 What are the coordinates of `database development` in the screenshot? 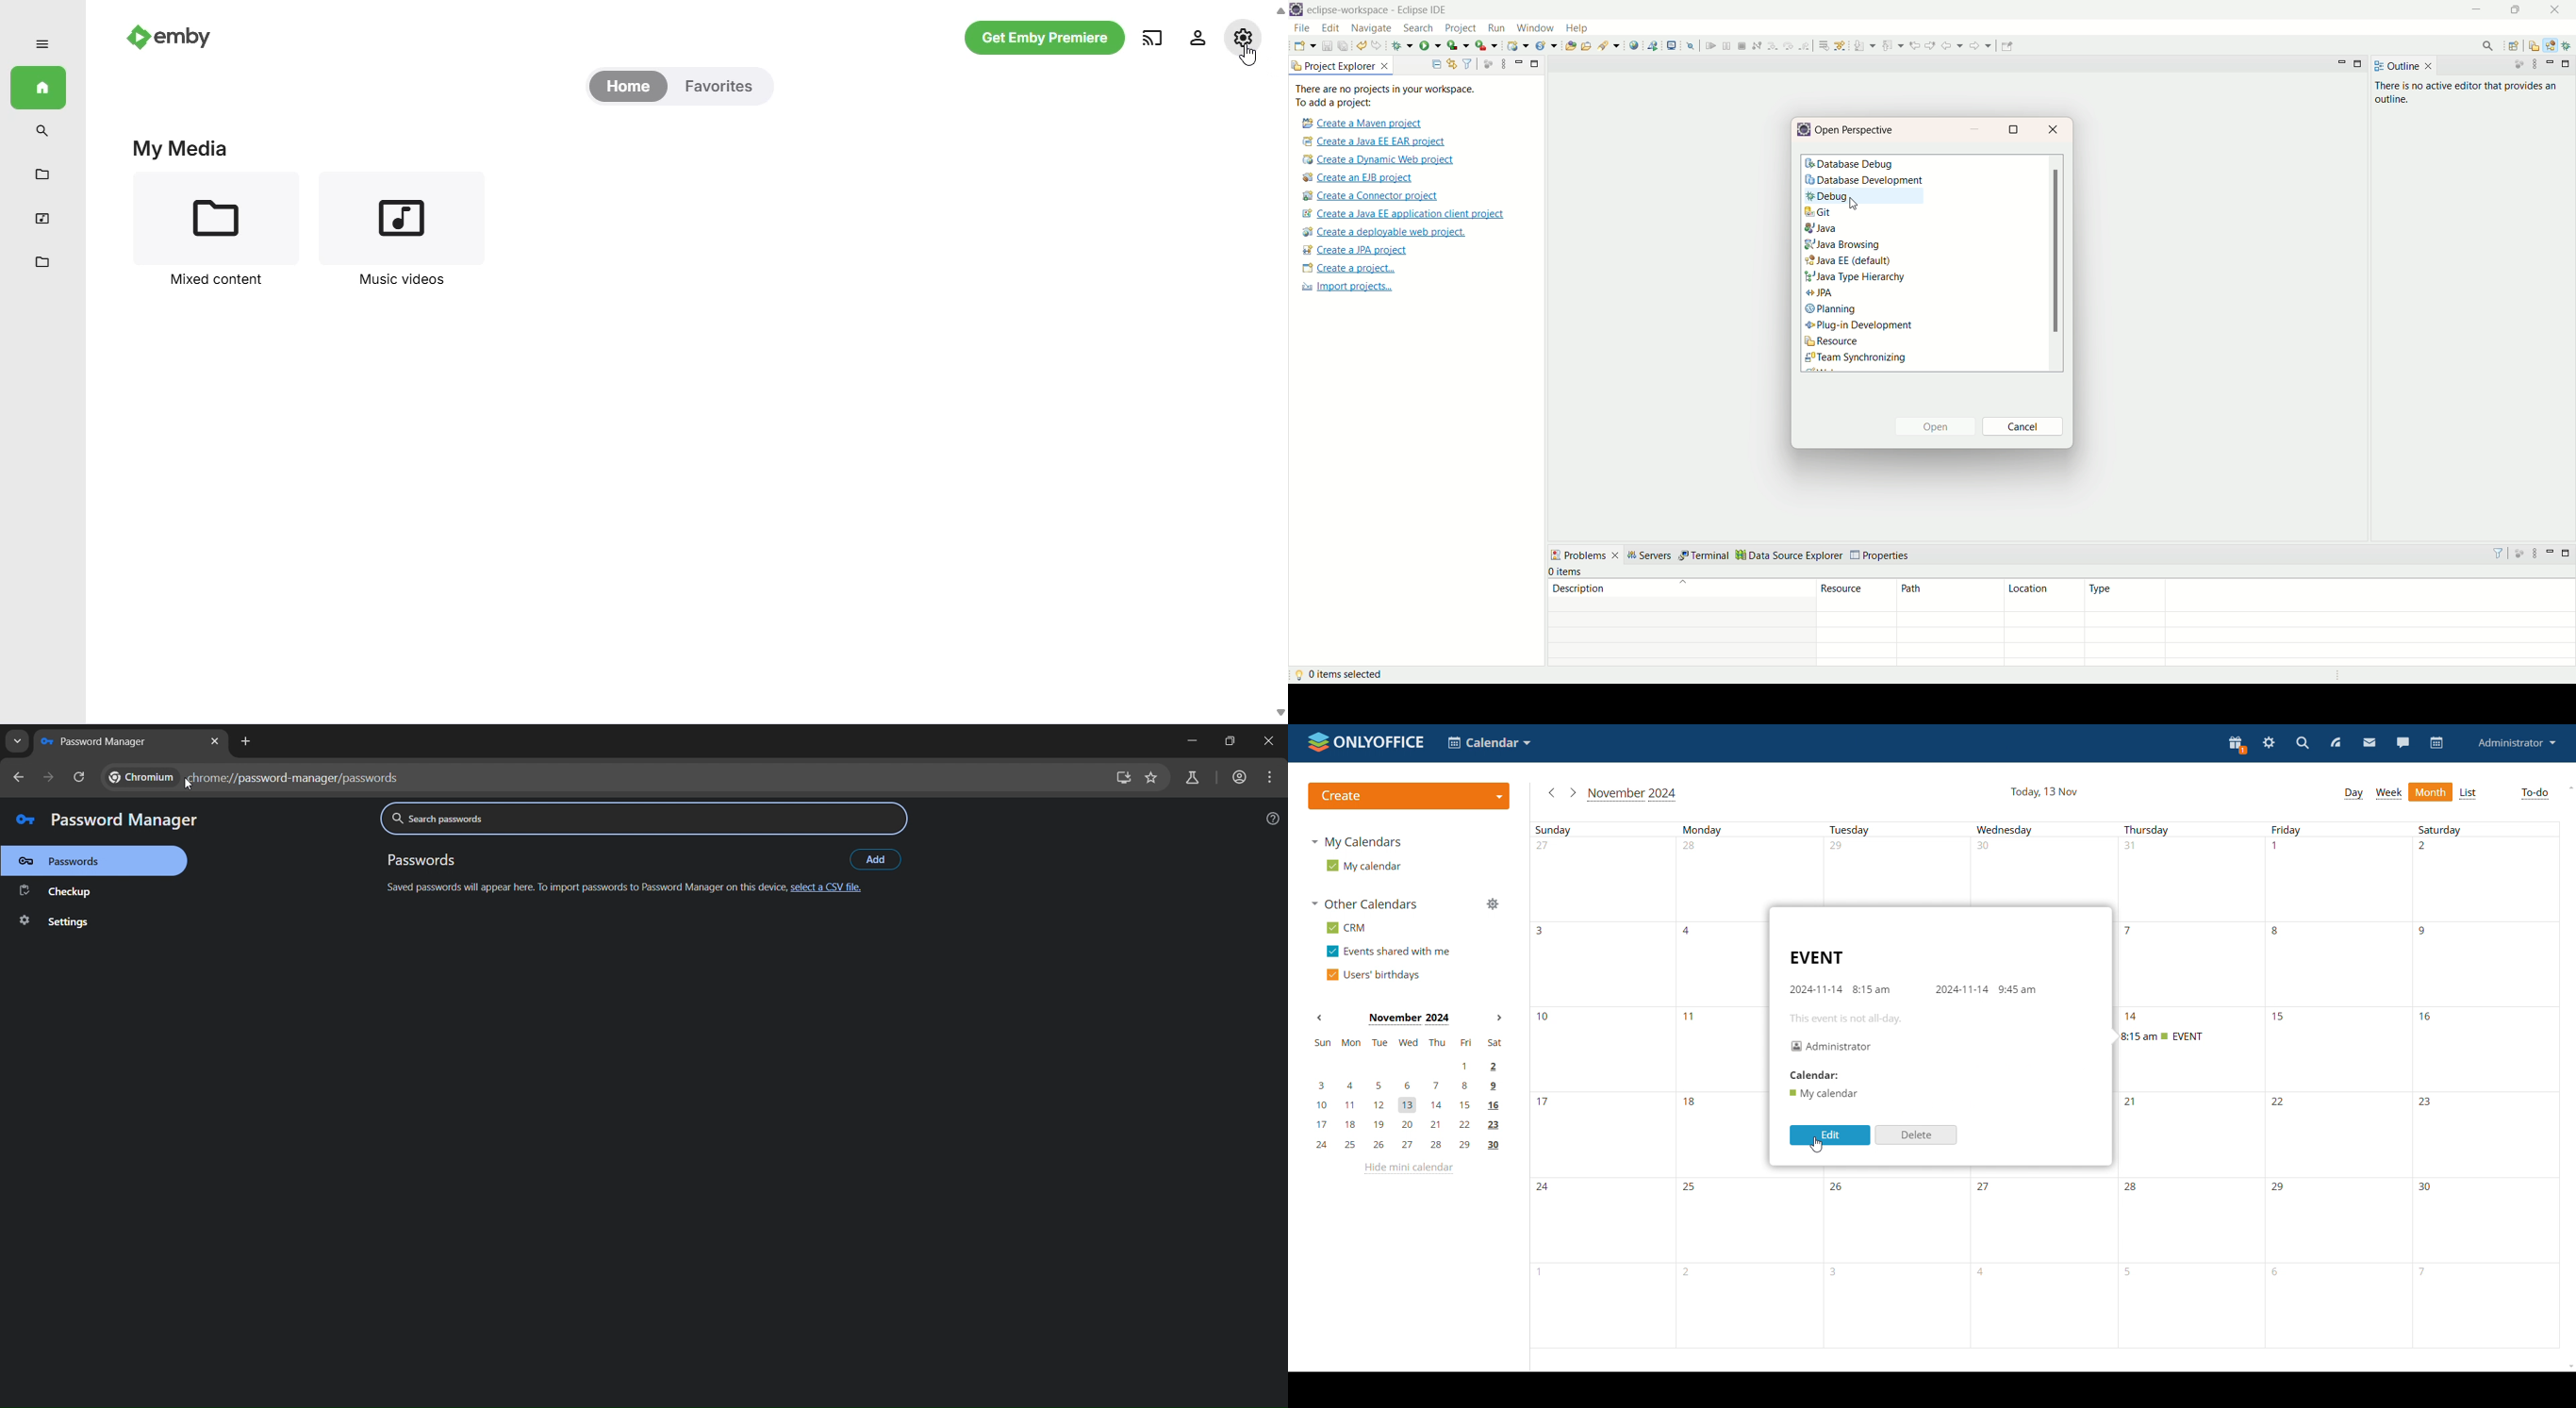 It's located at (1869, 182).